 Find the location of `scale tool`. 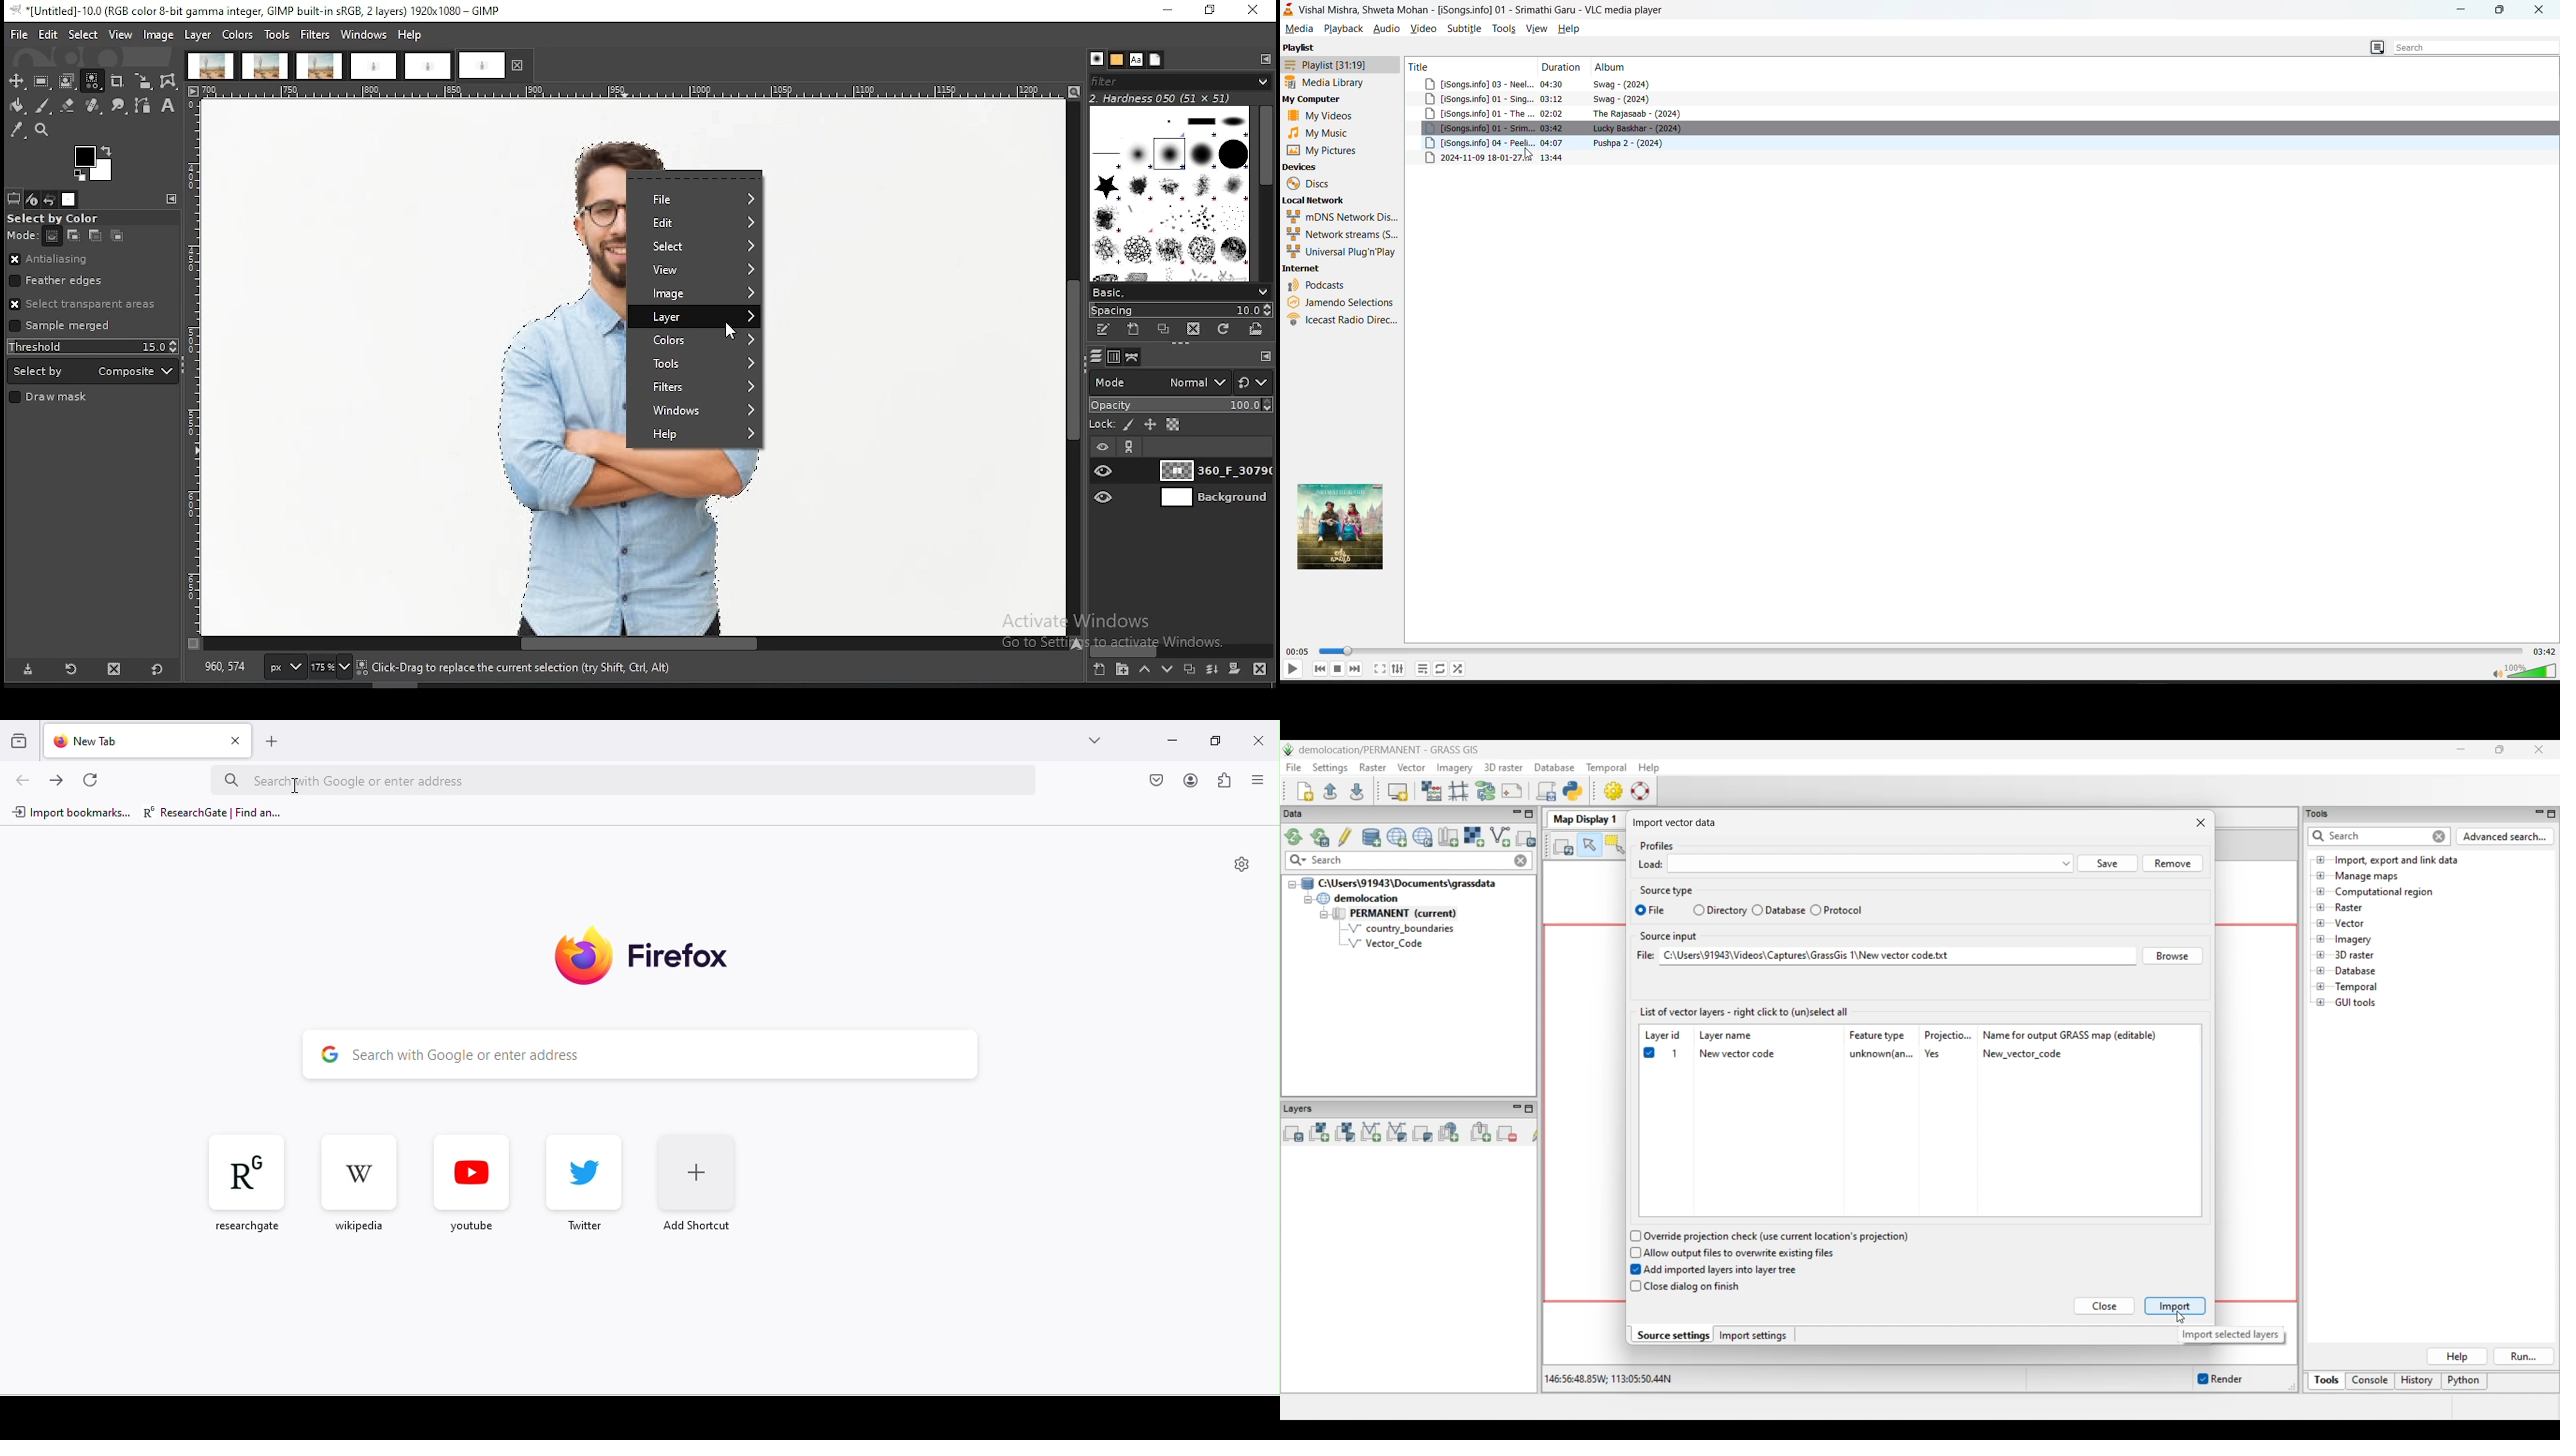

scale tool is located at coordinates (143, 82).